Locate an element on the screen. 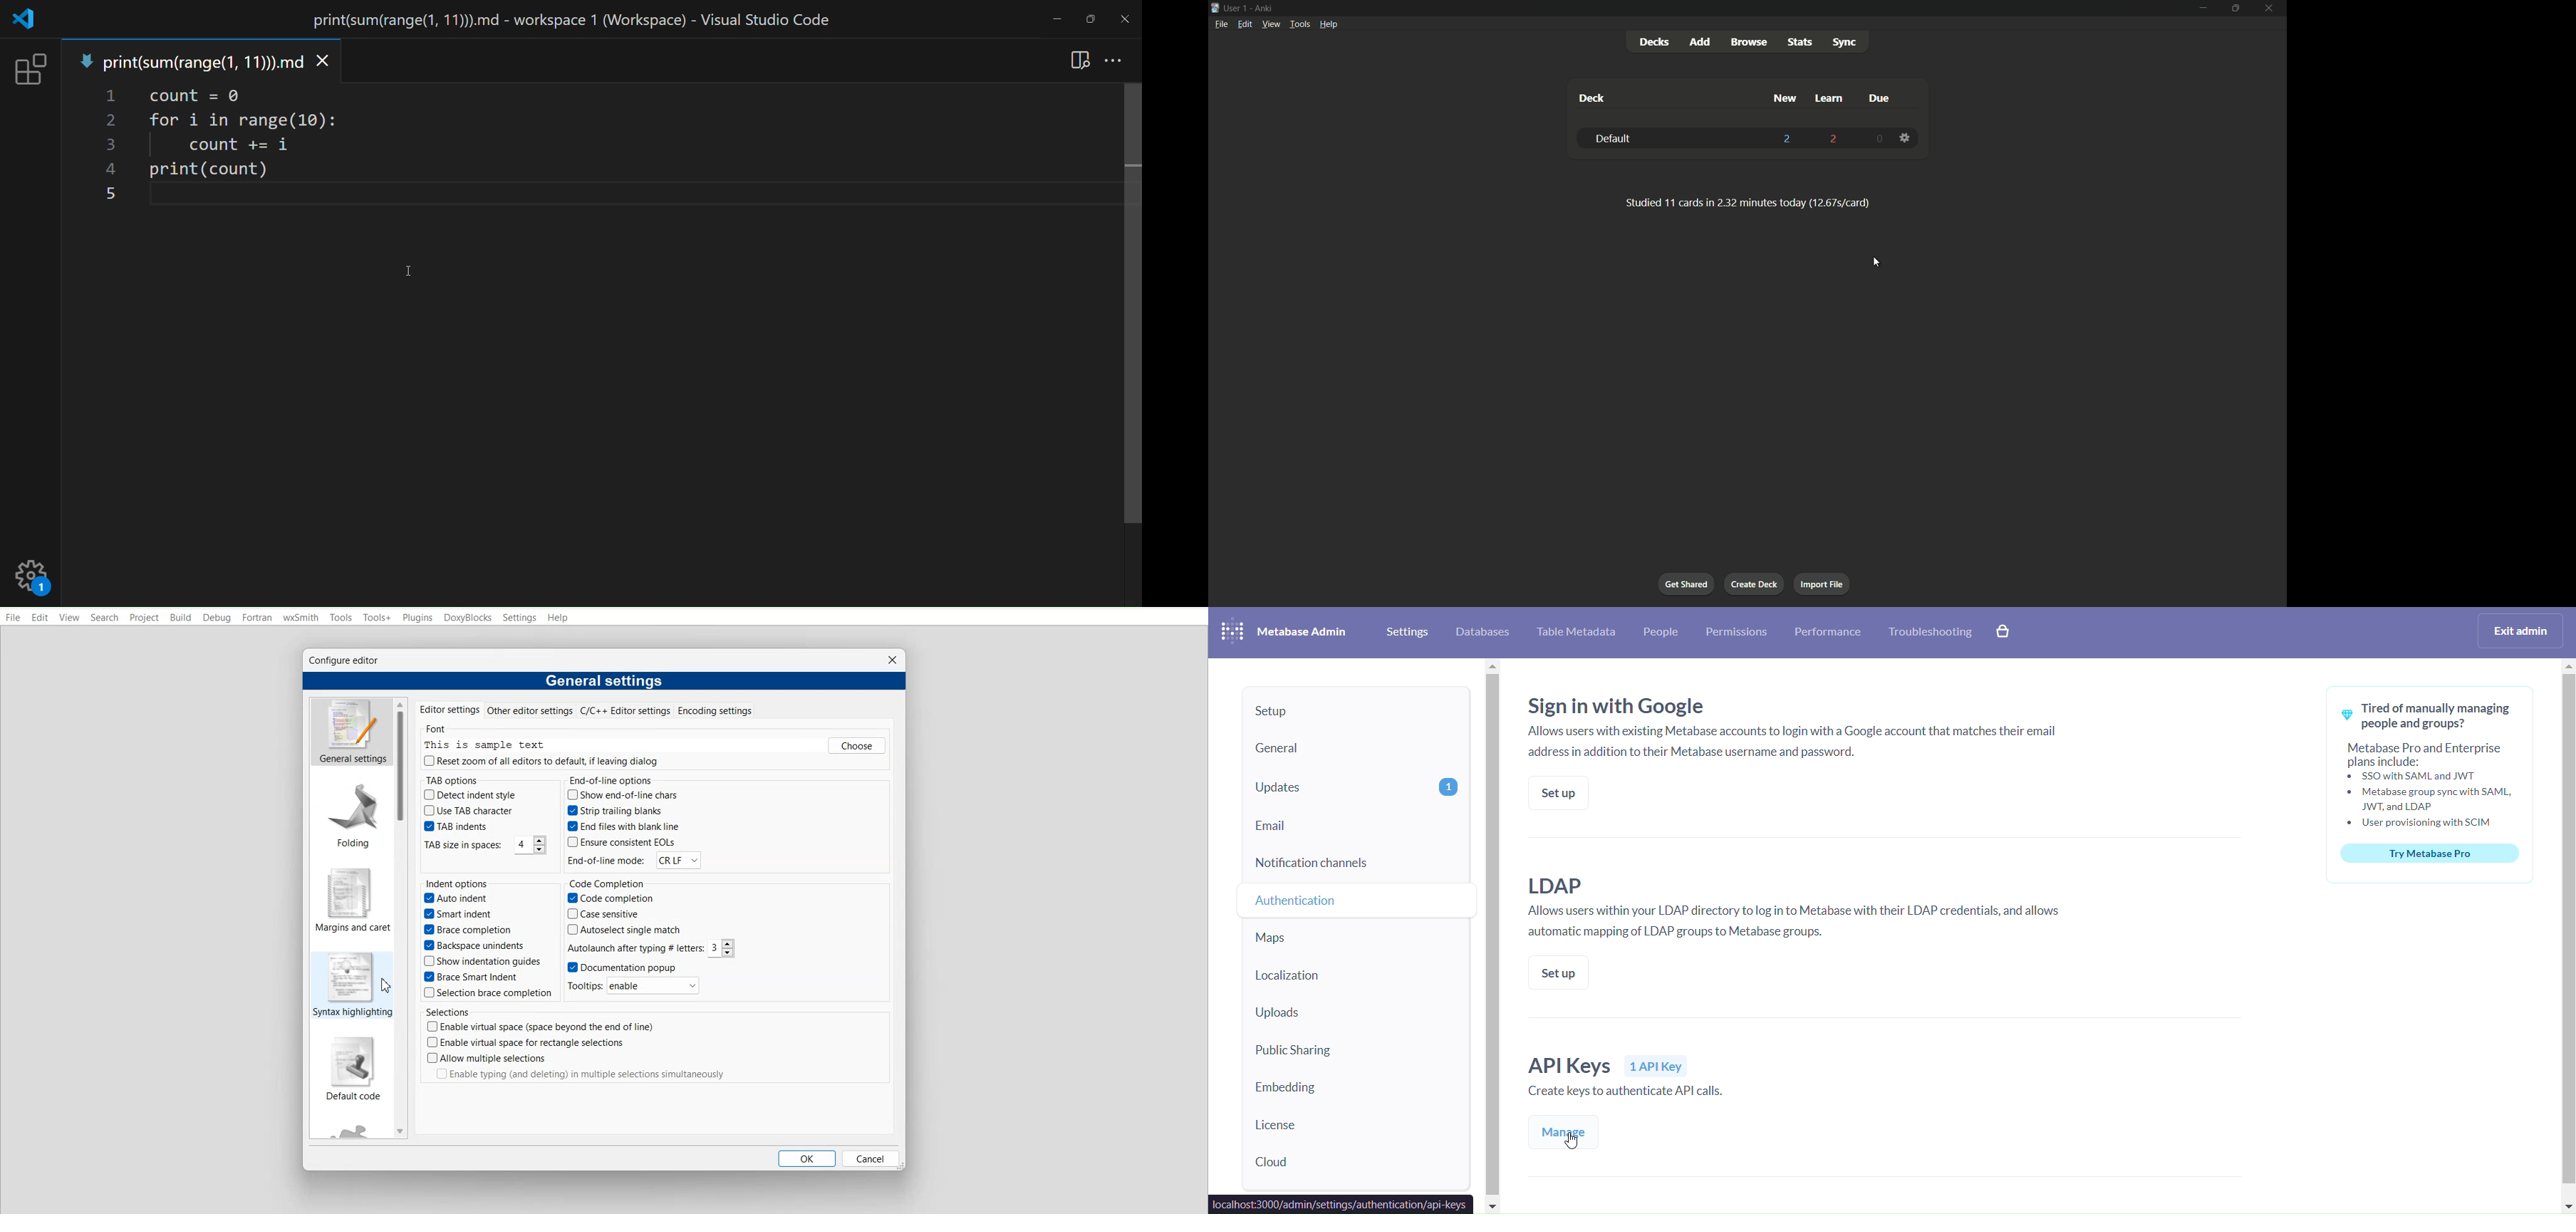 This screenshot has width=2576, height=1232. updates is located at coordinates (1356, 787).